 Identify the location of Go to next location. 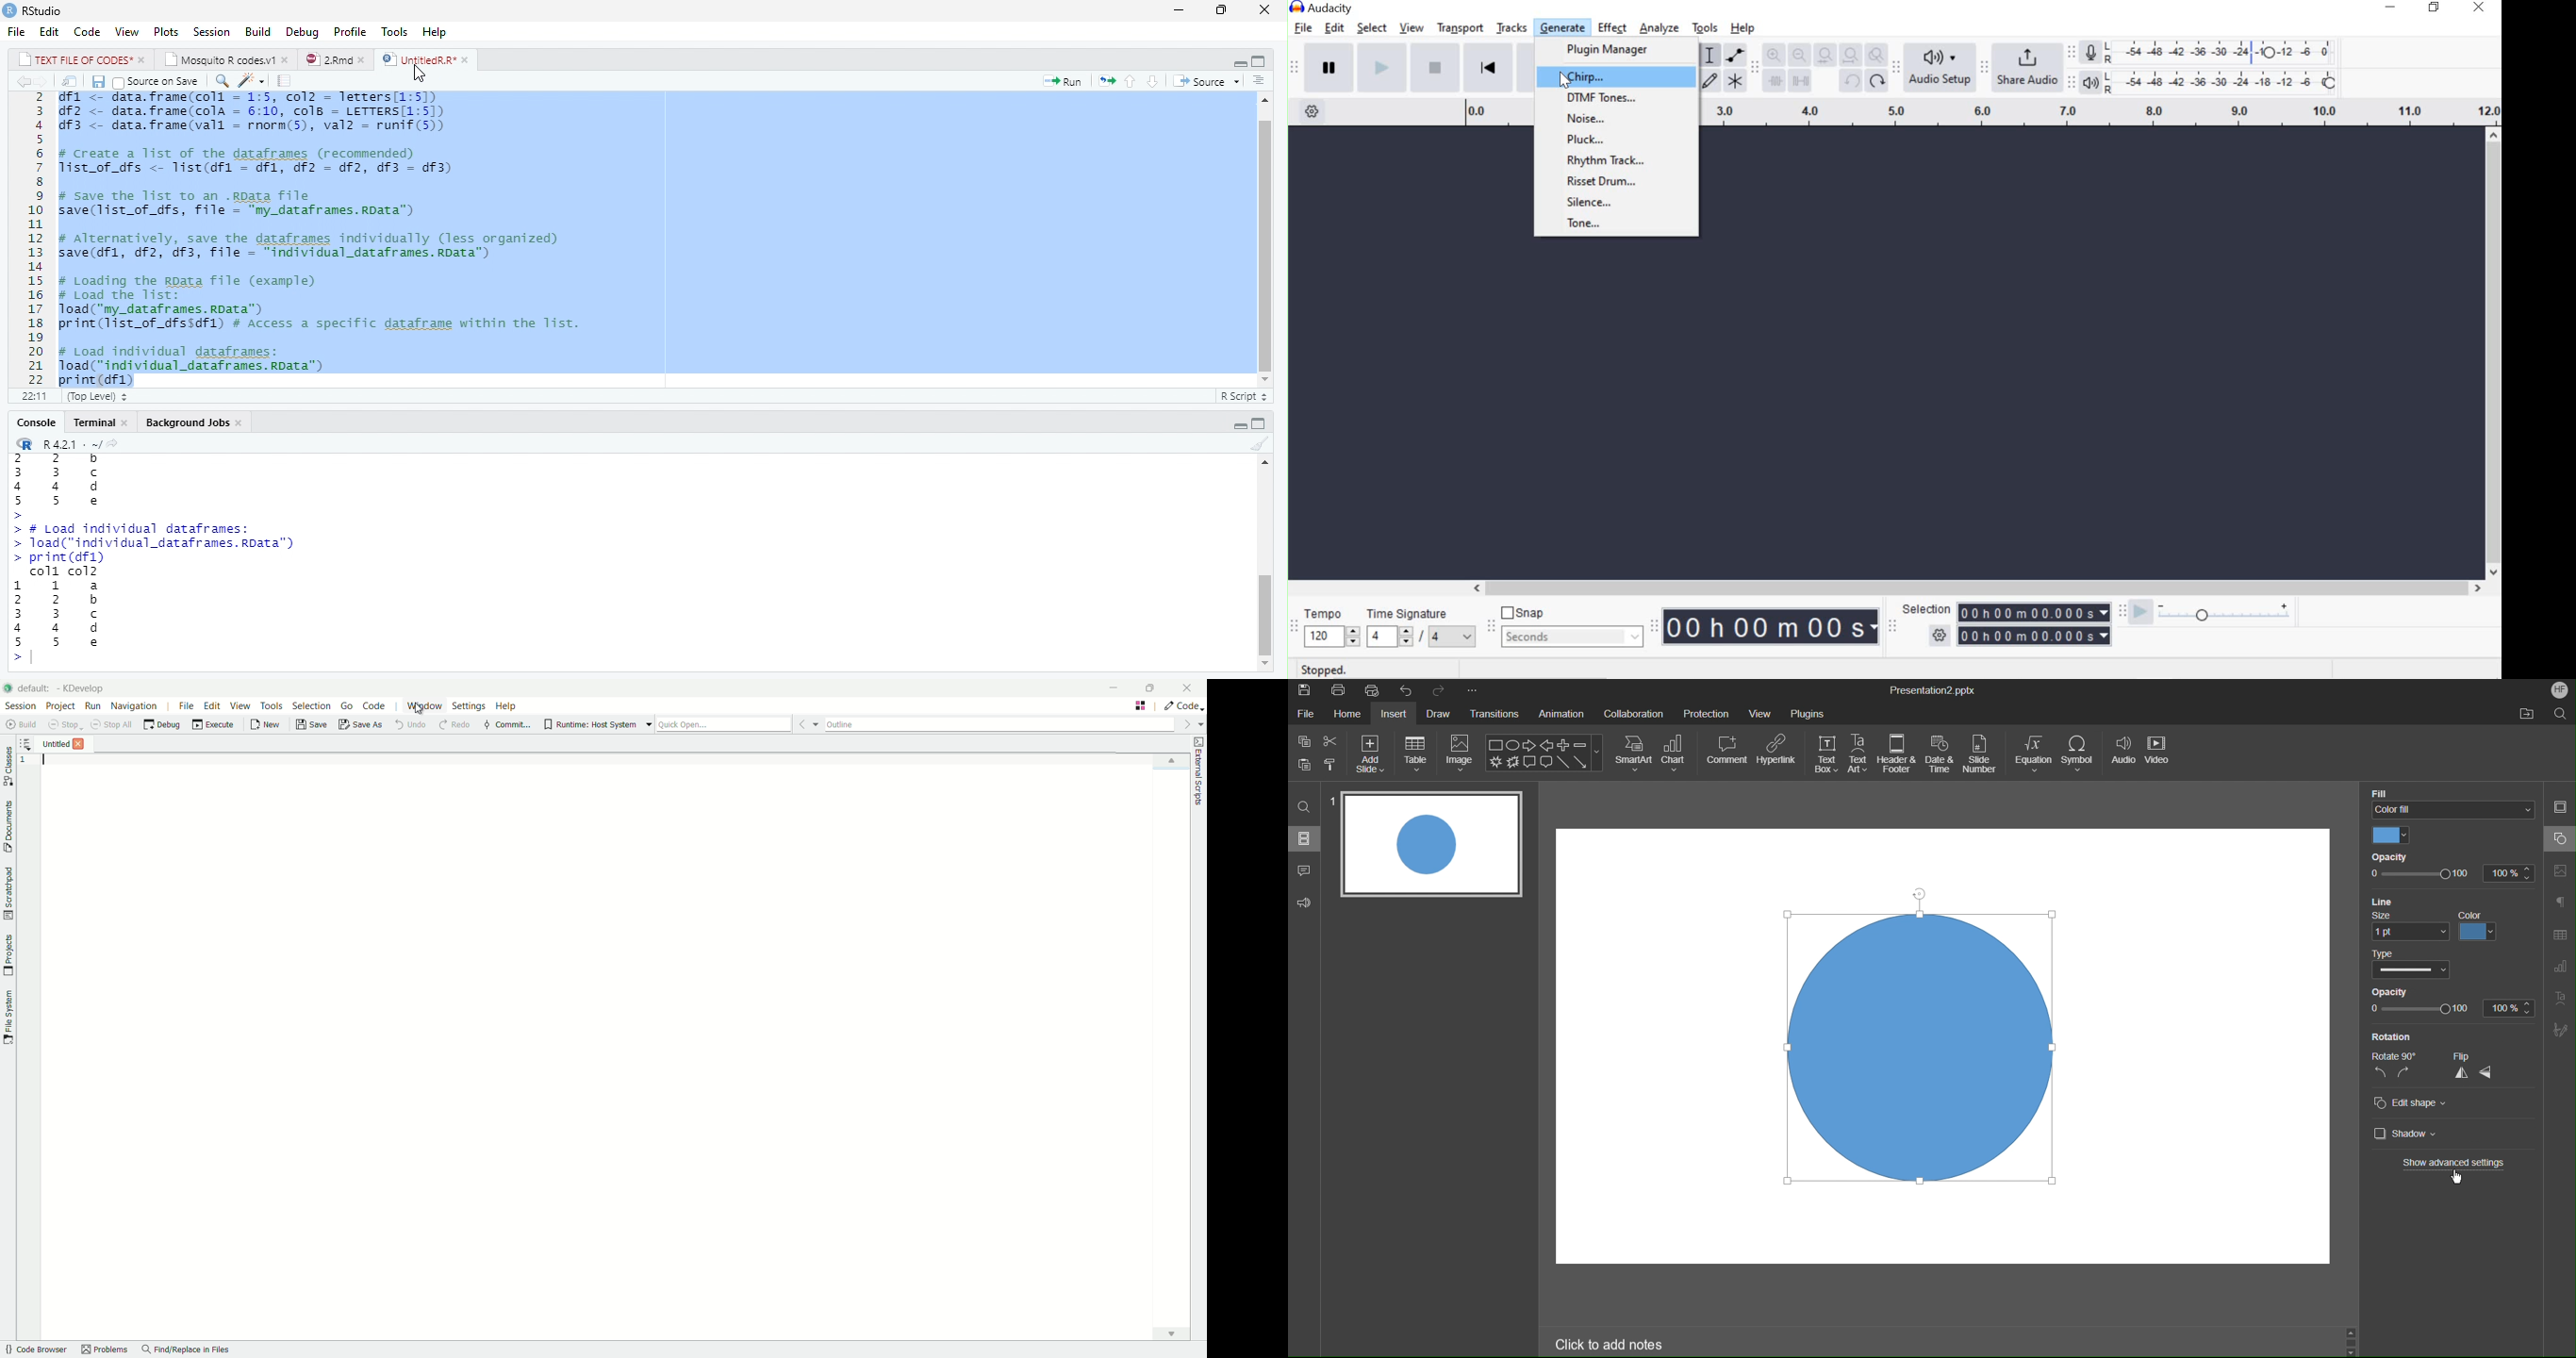
(42, 82).